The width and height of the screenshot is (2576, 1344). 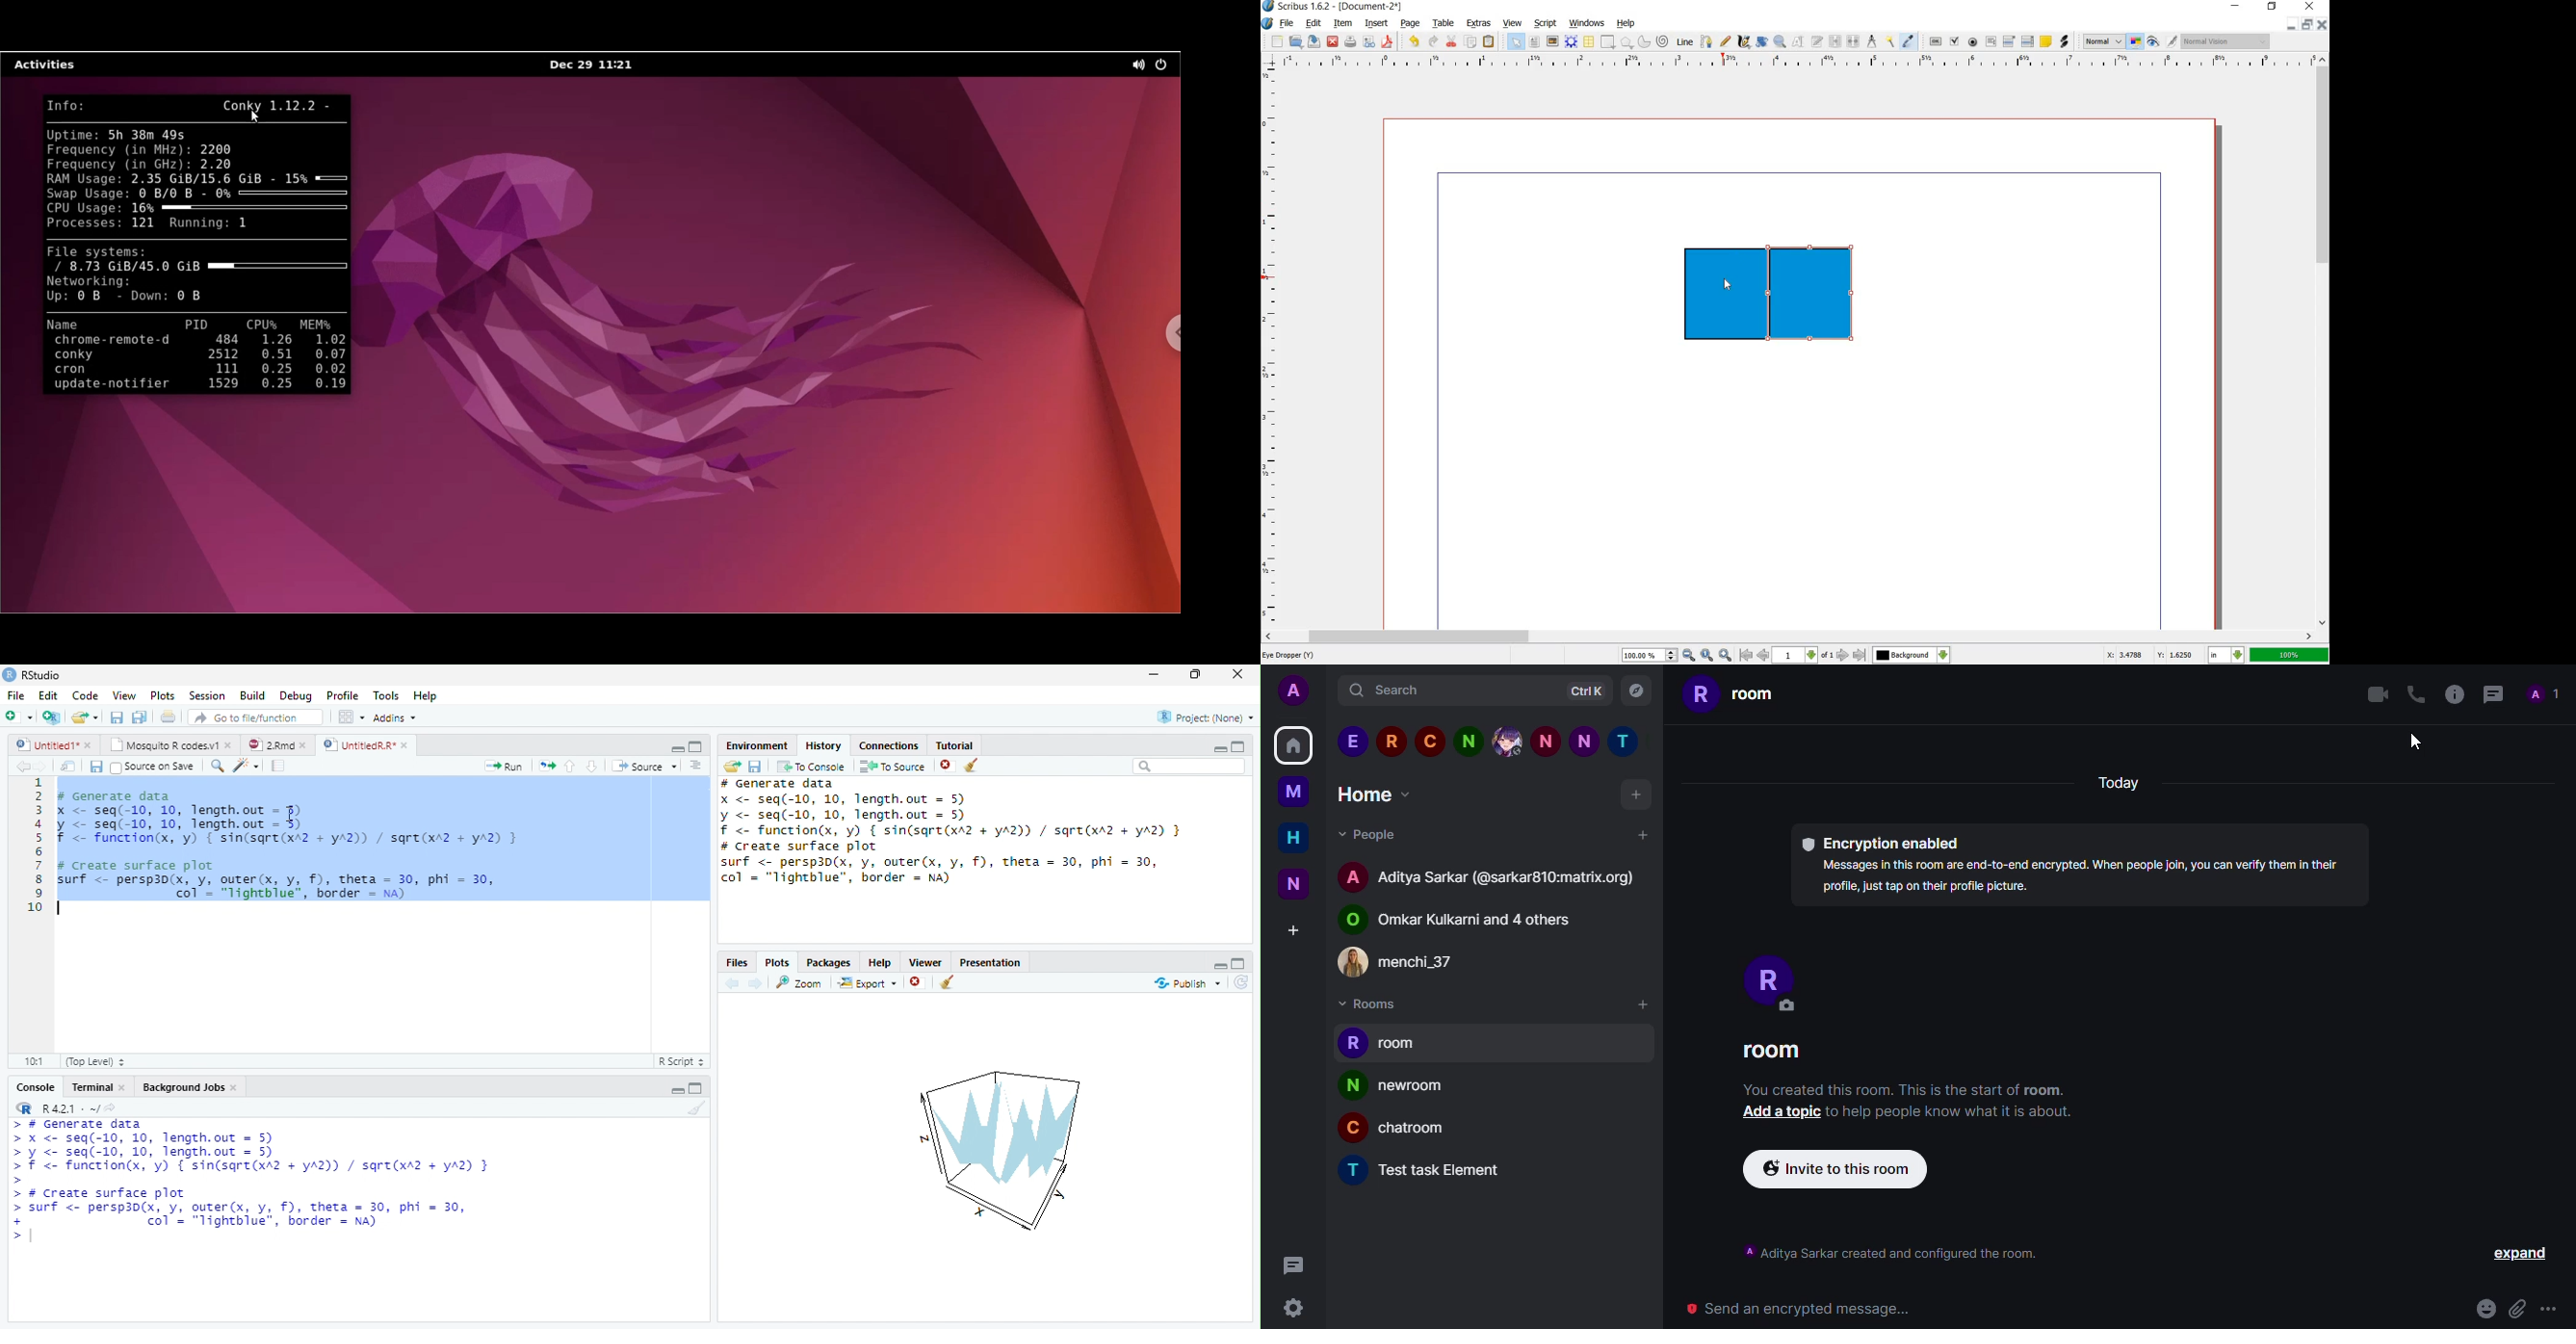 What do you see at coordinates (925, 962) in the screenshot?
I see `Viewer` at bounding box center [925, 962].